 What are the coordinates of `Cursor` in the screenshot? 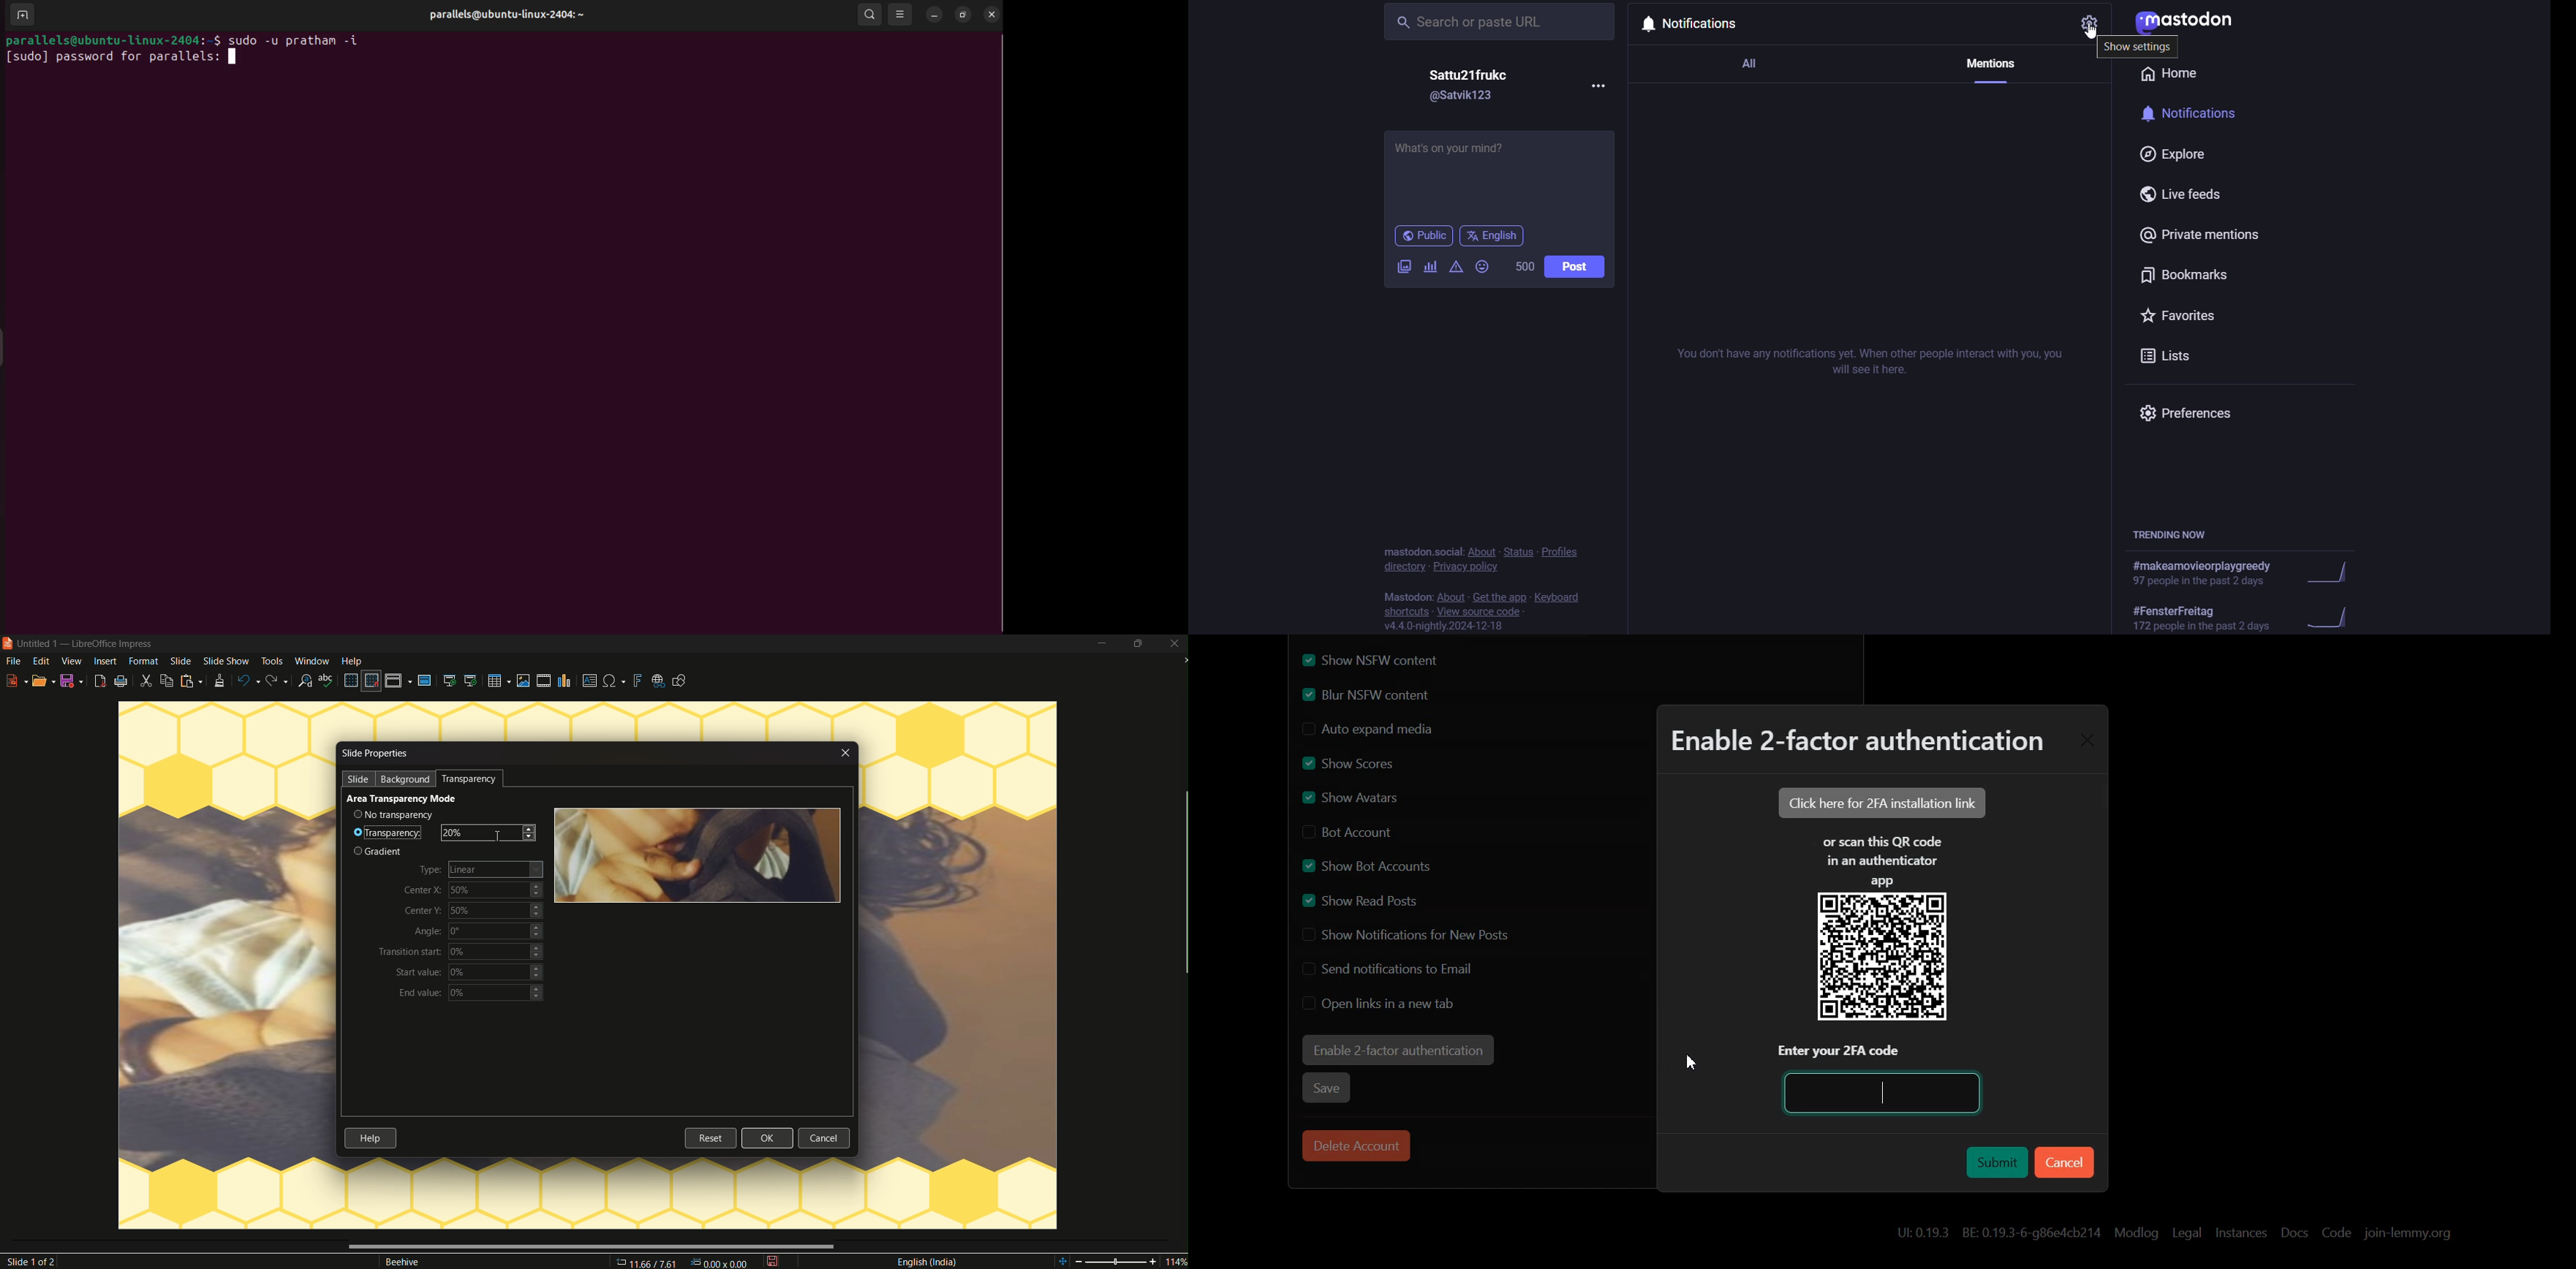 It's located at (1691, 1062).